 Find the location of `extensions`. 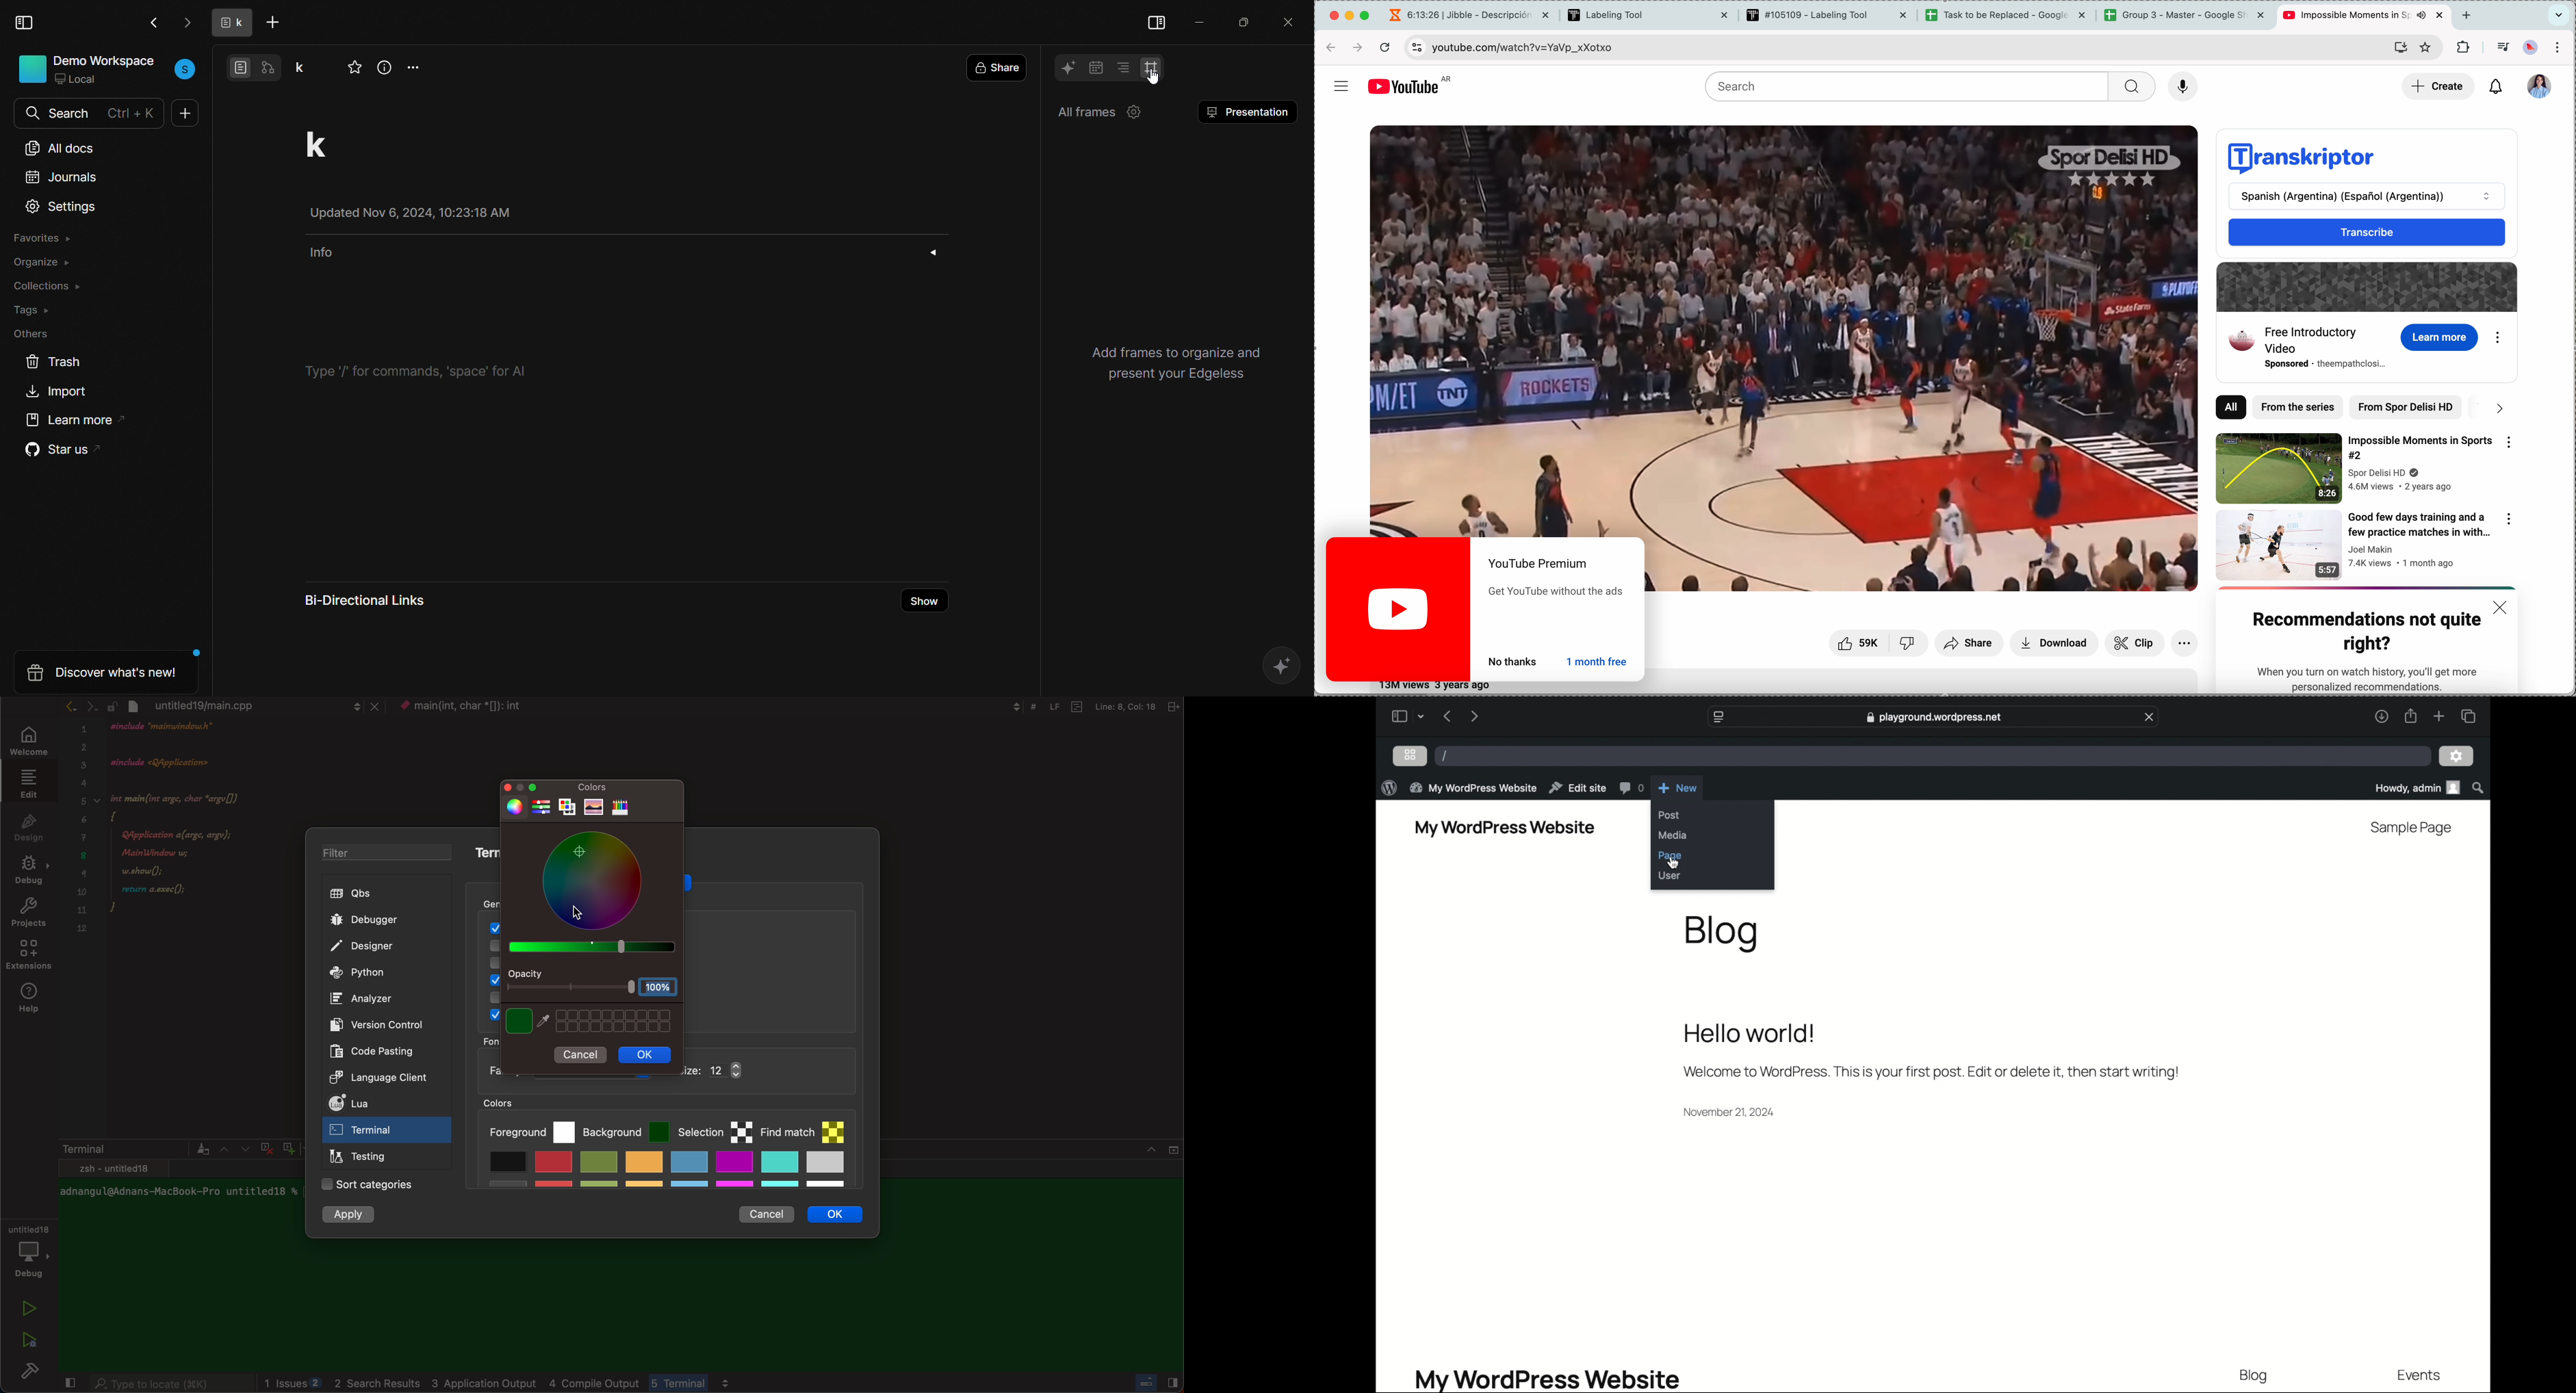

extensions is located at coordinates (2465, 46).